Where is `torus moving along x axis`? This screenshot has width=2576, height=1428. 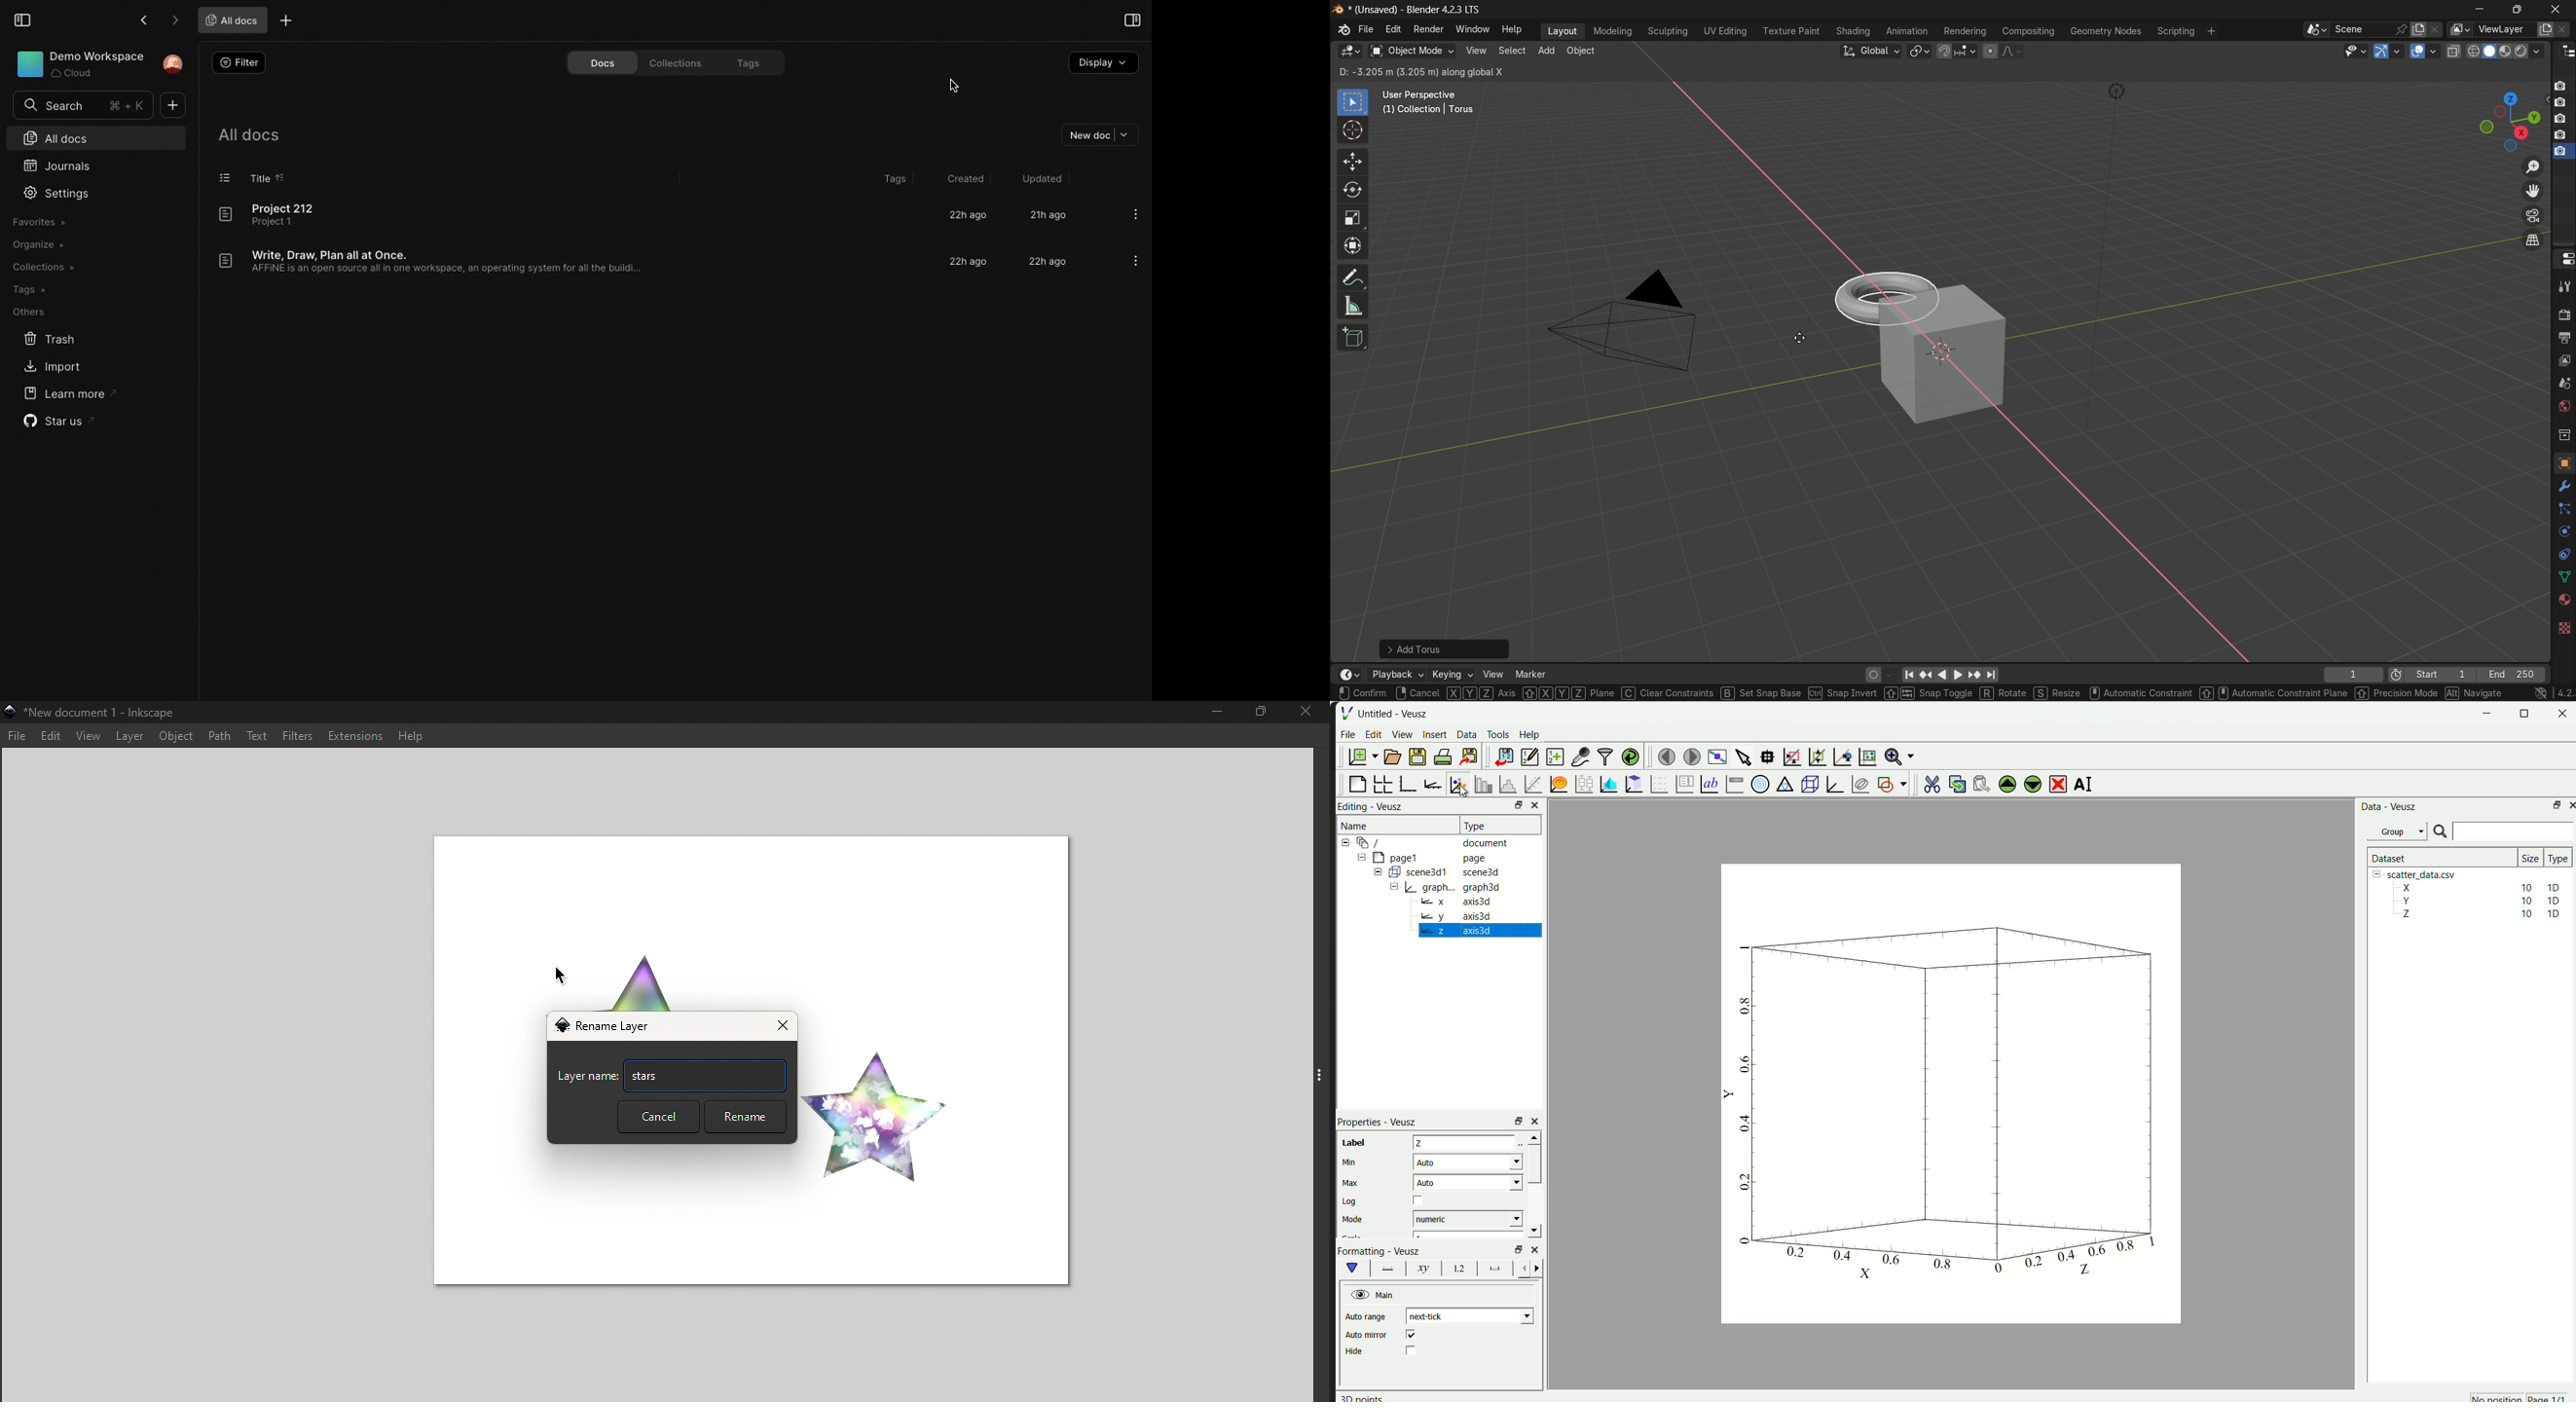
torus moving along x axis is located at coordinates (1882, 296).